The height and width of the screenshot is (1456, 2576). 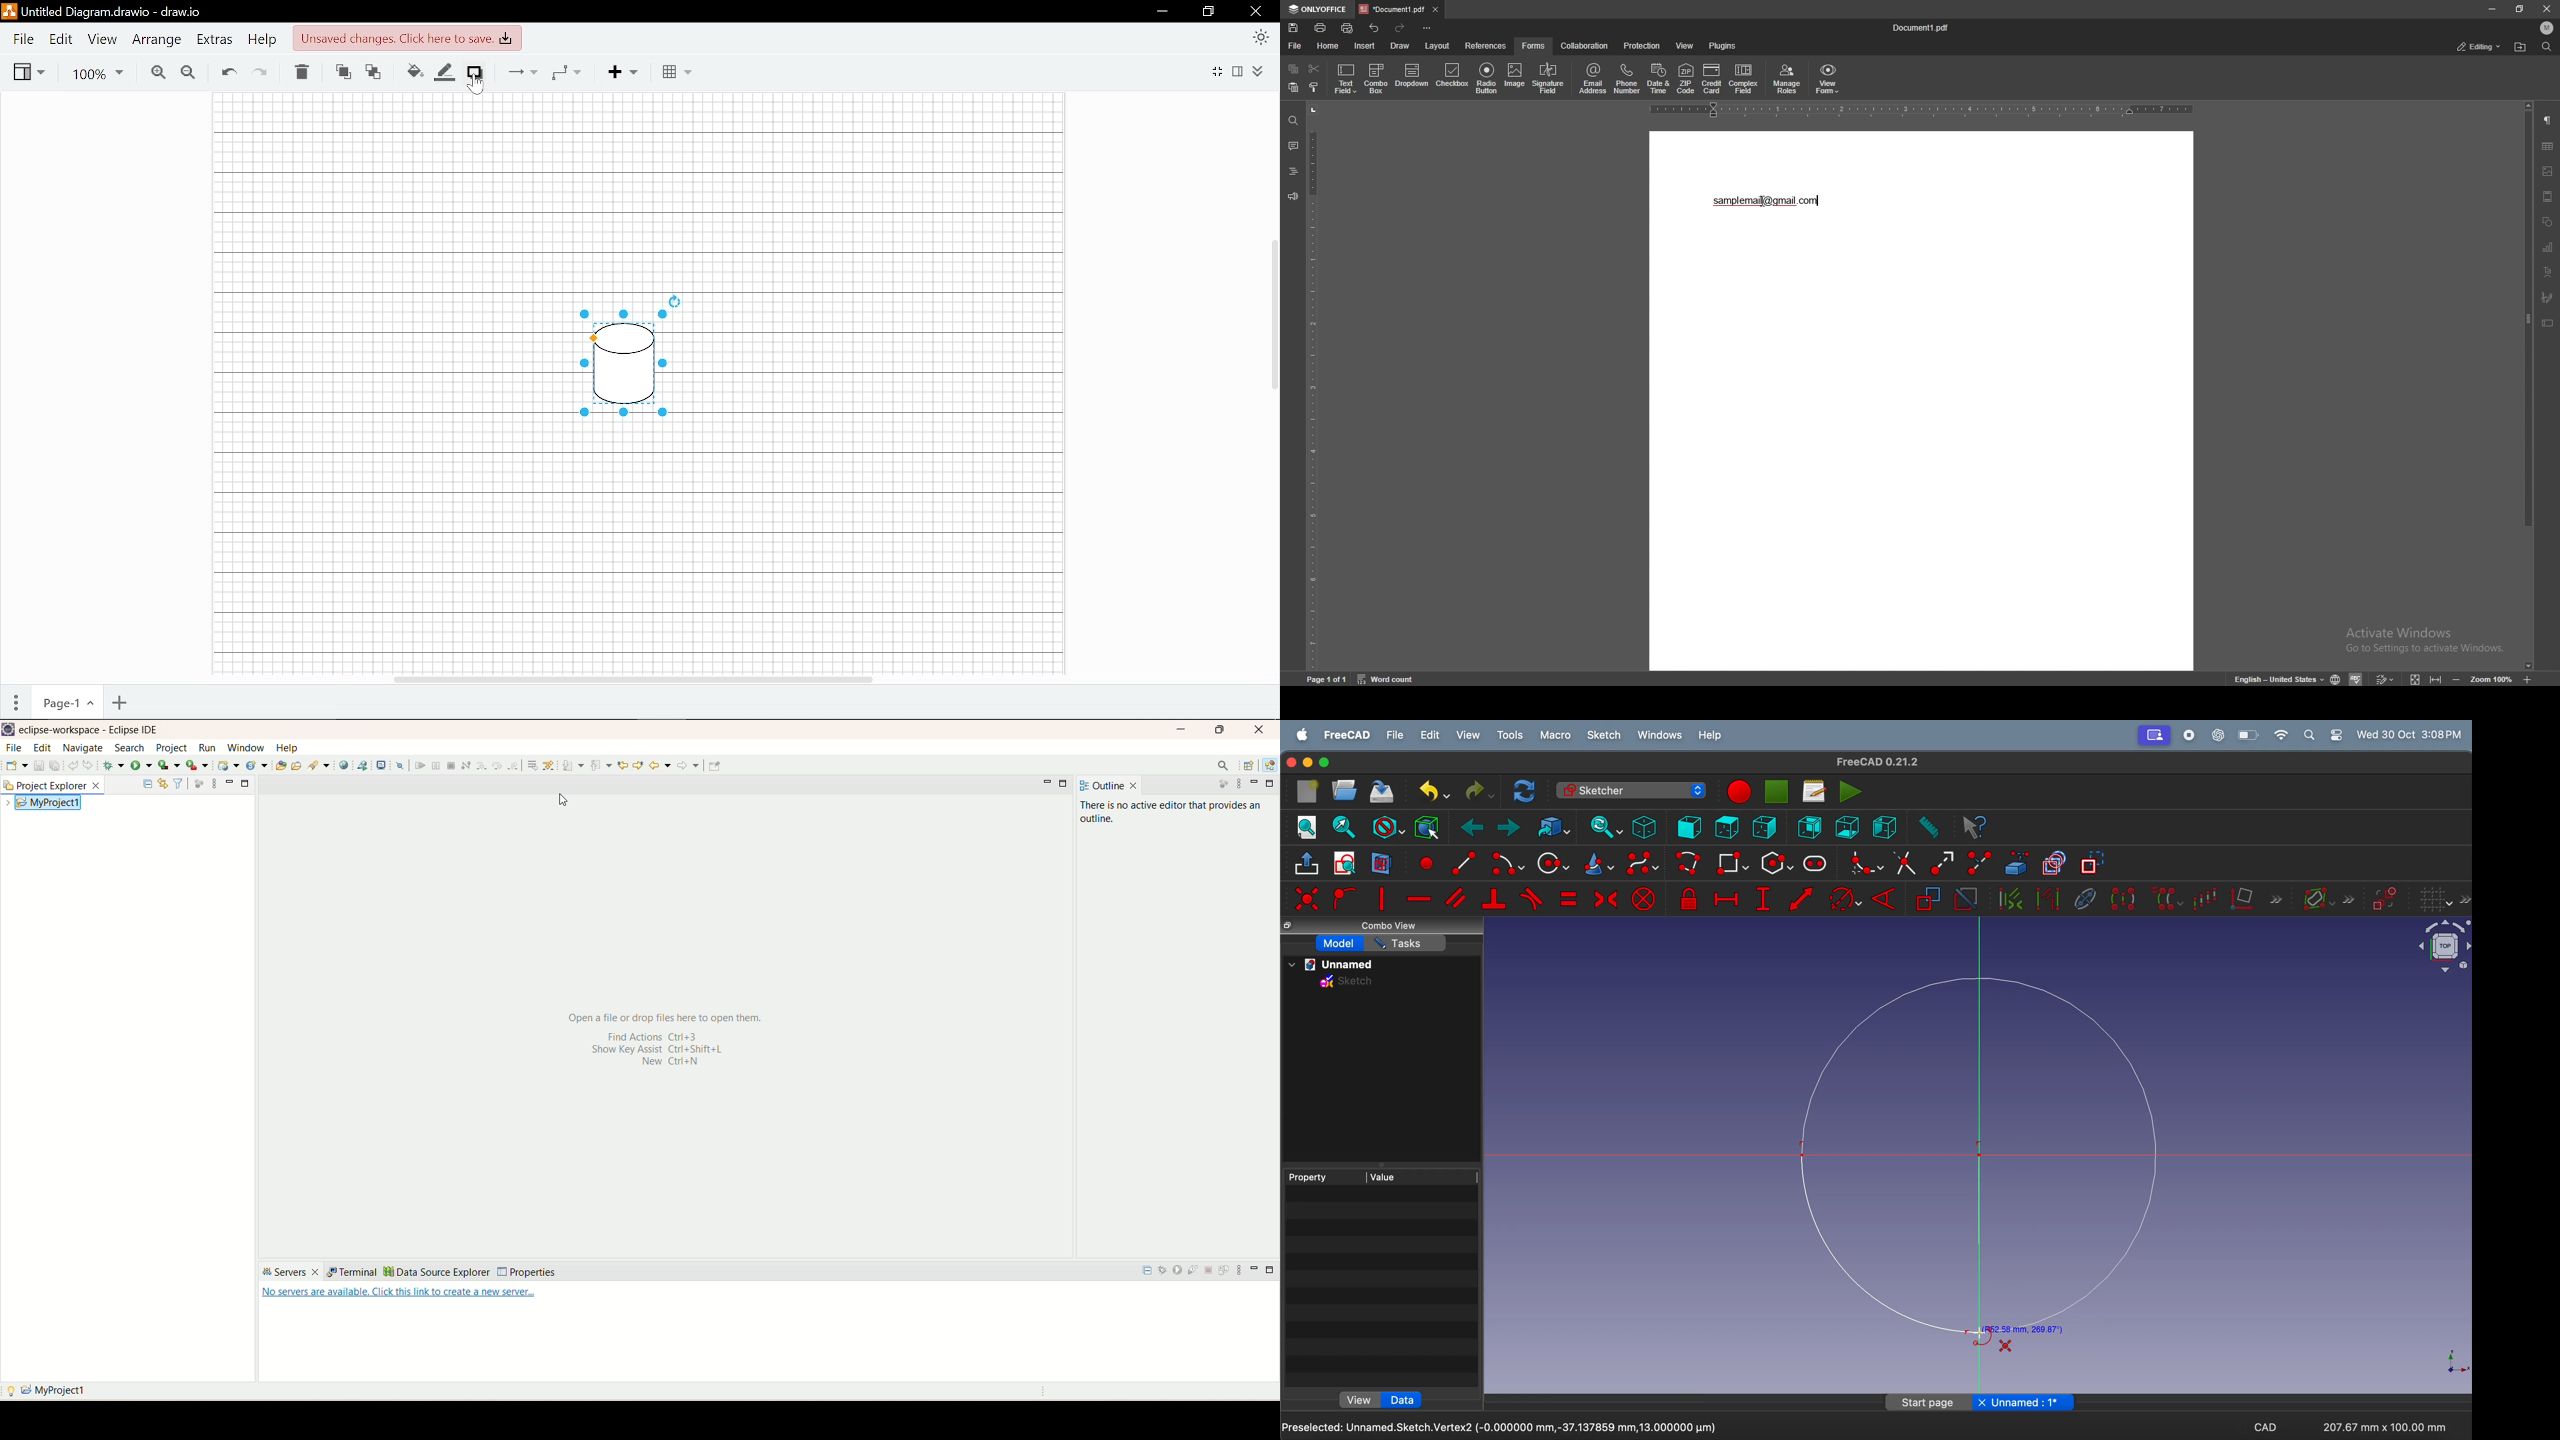 What do you see at coordinates (343, 73) in the screenshot?
I see `To front` at bounding box center [343, 73].